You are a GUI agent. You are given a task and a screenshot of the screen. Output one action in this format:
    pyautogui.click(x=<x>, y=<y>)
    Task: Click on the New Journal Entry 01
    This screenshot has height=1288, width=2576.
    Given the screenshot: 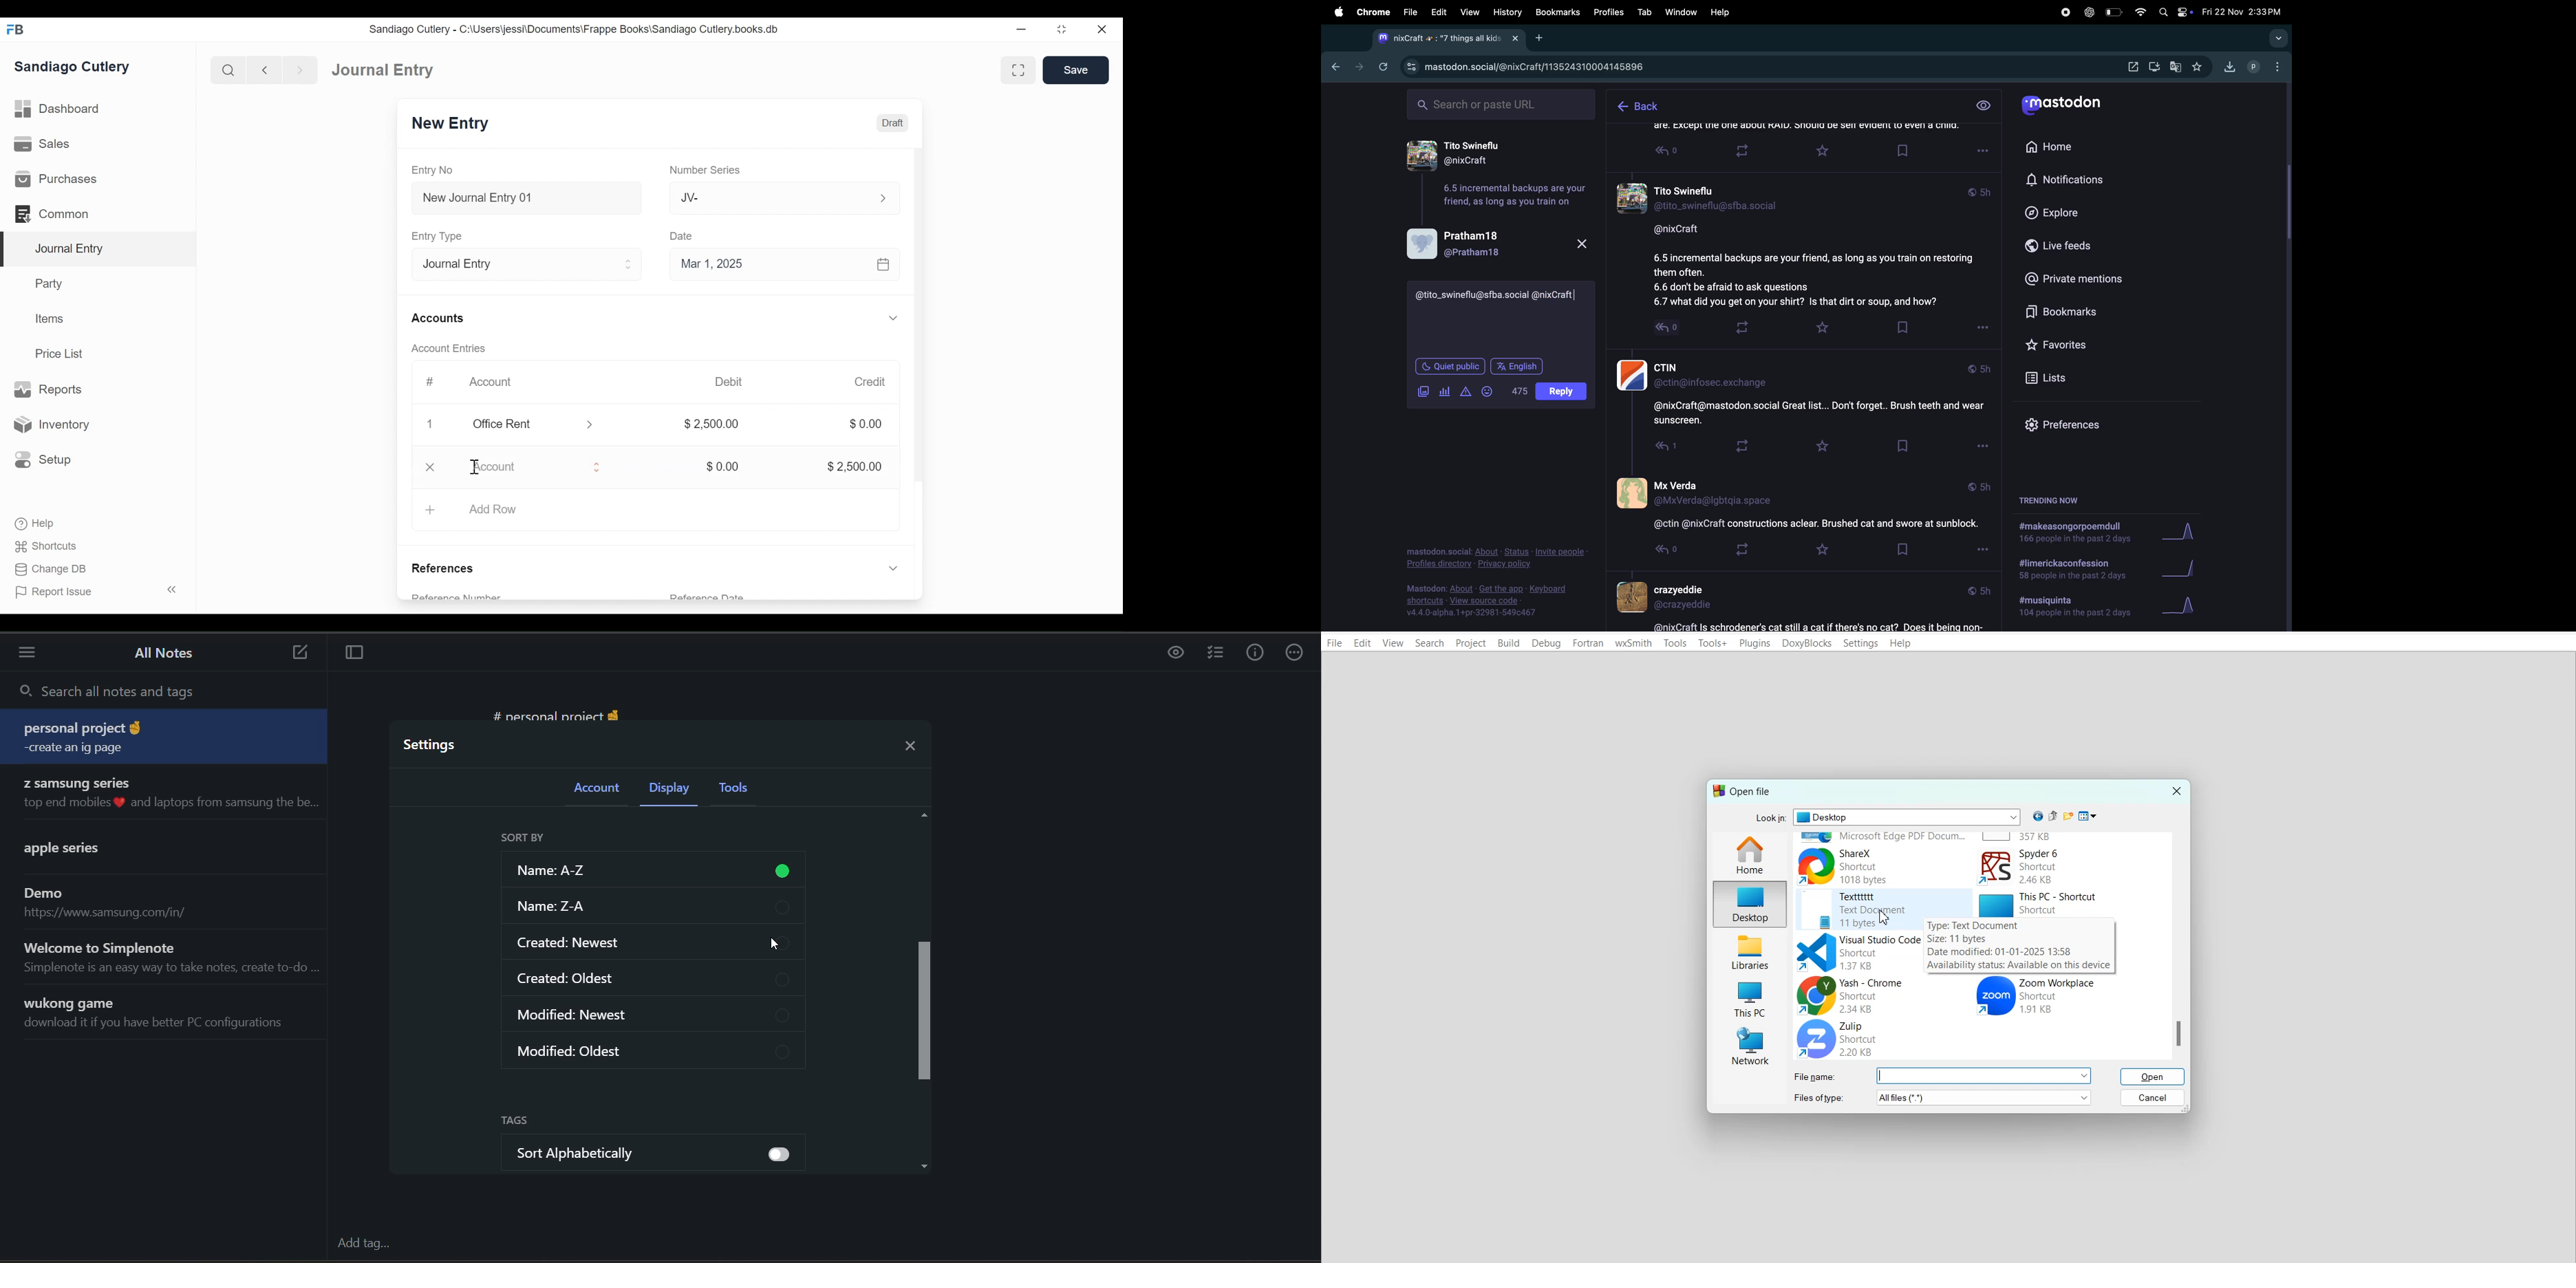 What is the action you would take?
    pyautogui.click(x=523, y=197)
    